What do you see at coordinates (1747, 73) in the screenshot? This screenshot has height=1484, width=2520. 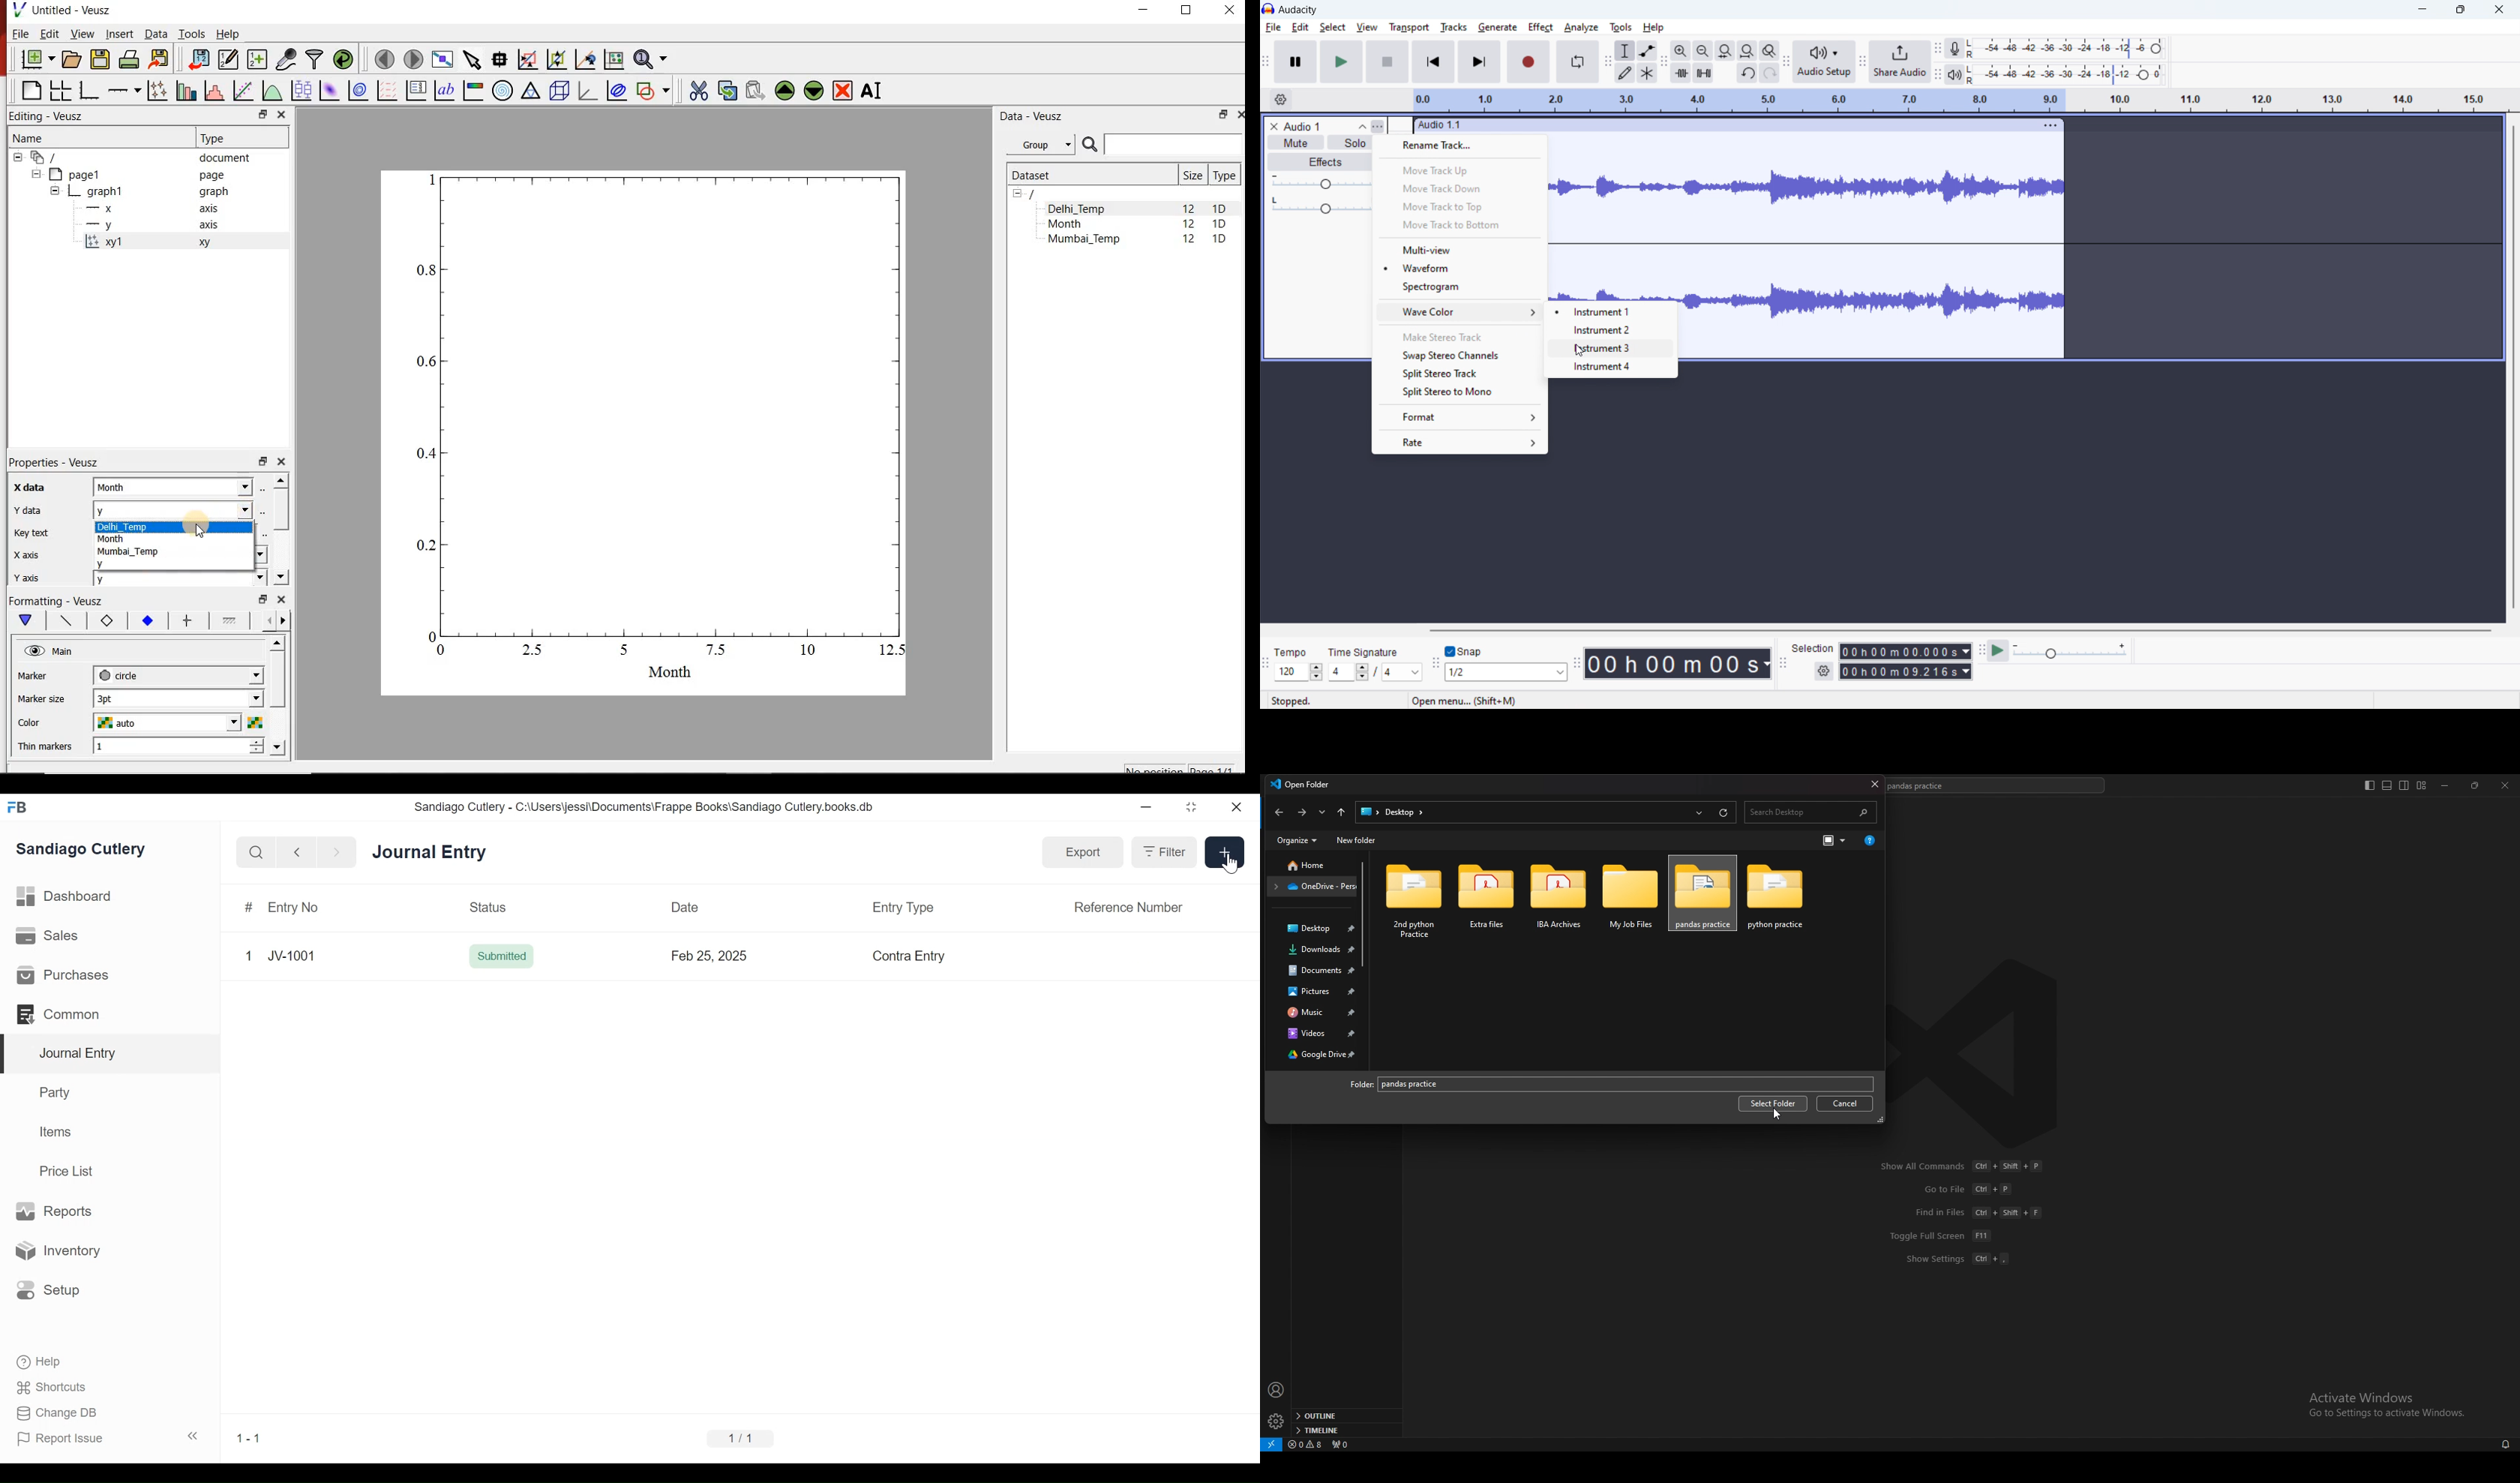 I see `undo` at bounding box center [1747, 73].